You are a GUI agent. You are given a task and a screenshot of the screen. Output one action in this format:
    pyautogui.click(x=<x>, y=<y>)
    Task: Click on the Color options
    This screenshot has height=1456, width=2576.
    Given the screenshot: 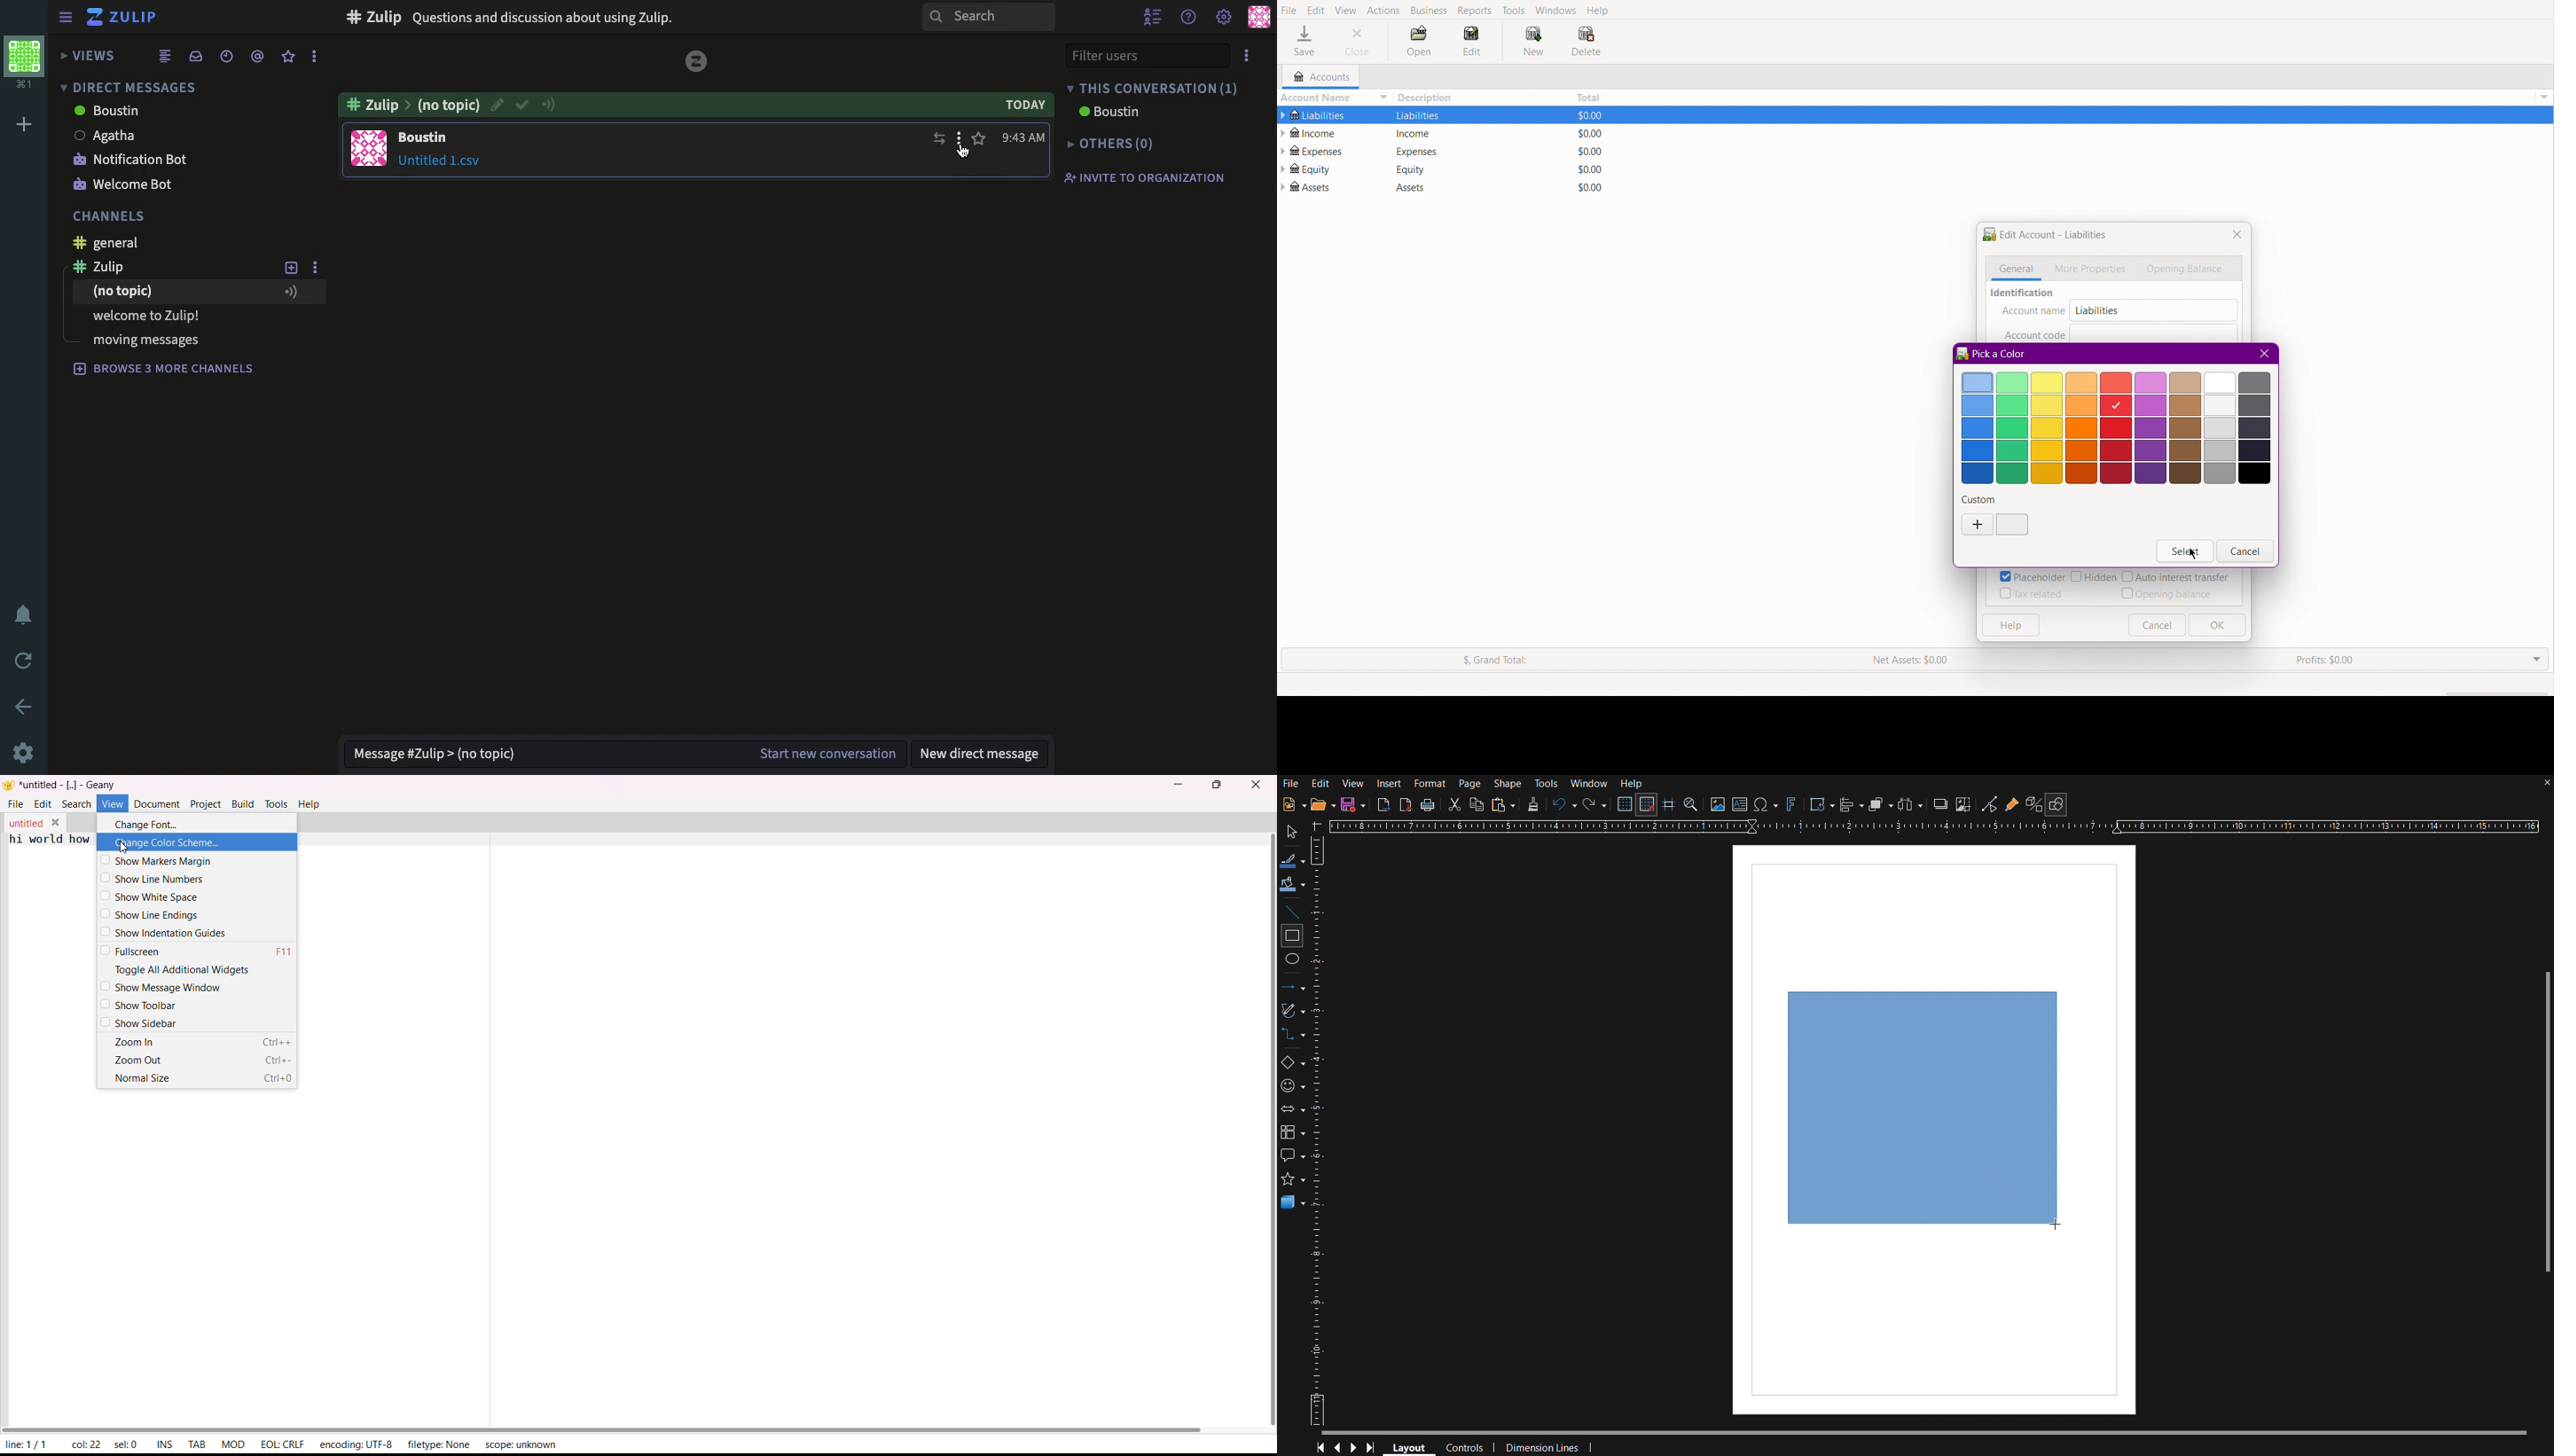 What is the action you would take?
    pyautogui.click(x=2115, y=427)
    